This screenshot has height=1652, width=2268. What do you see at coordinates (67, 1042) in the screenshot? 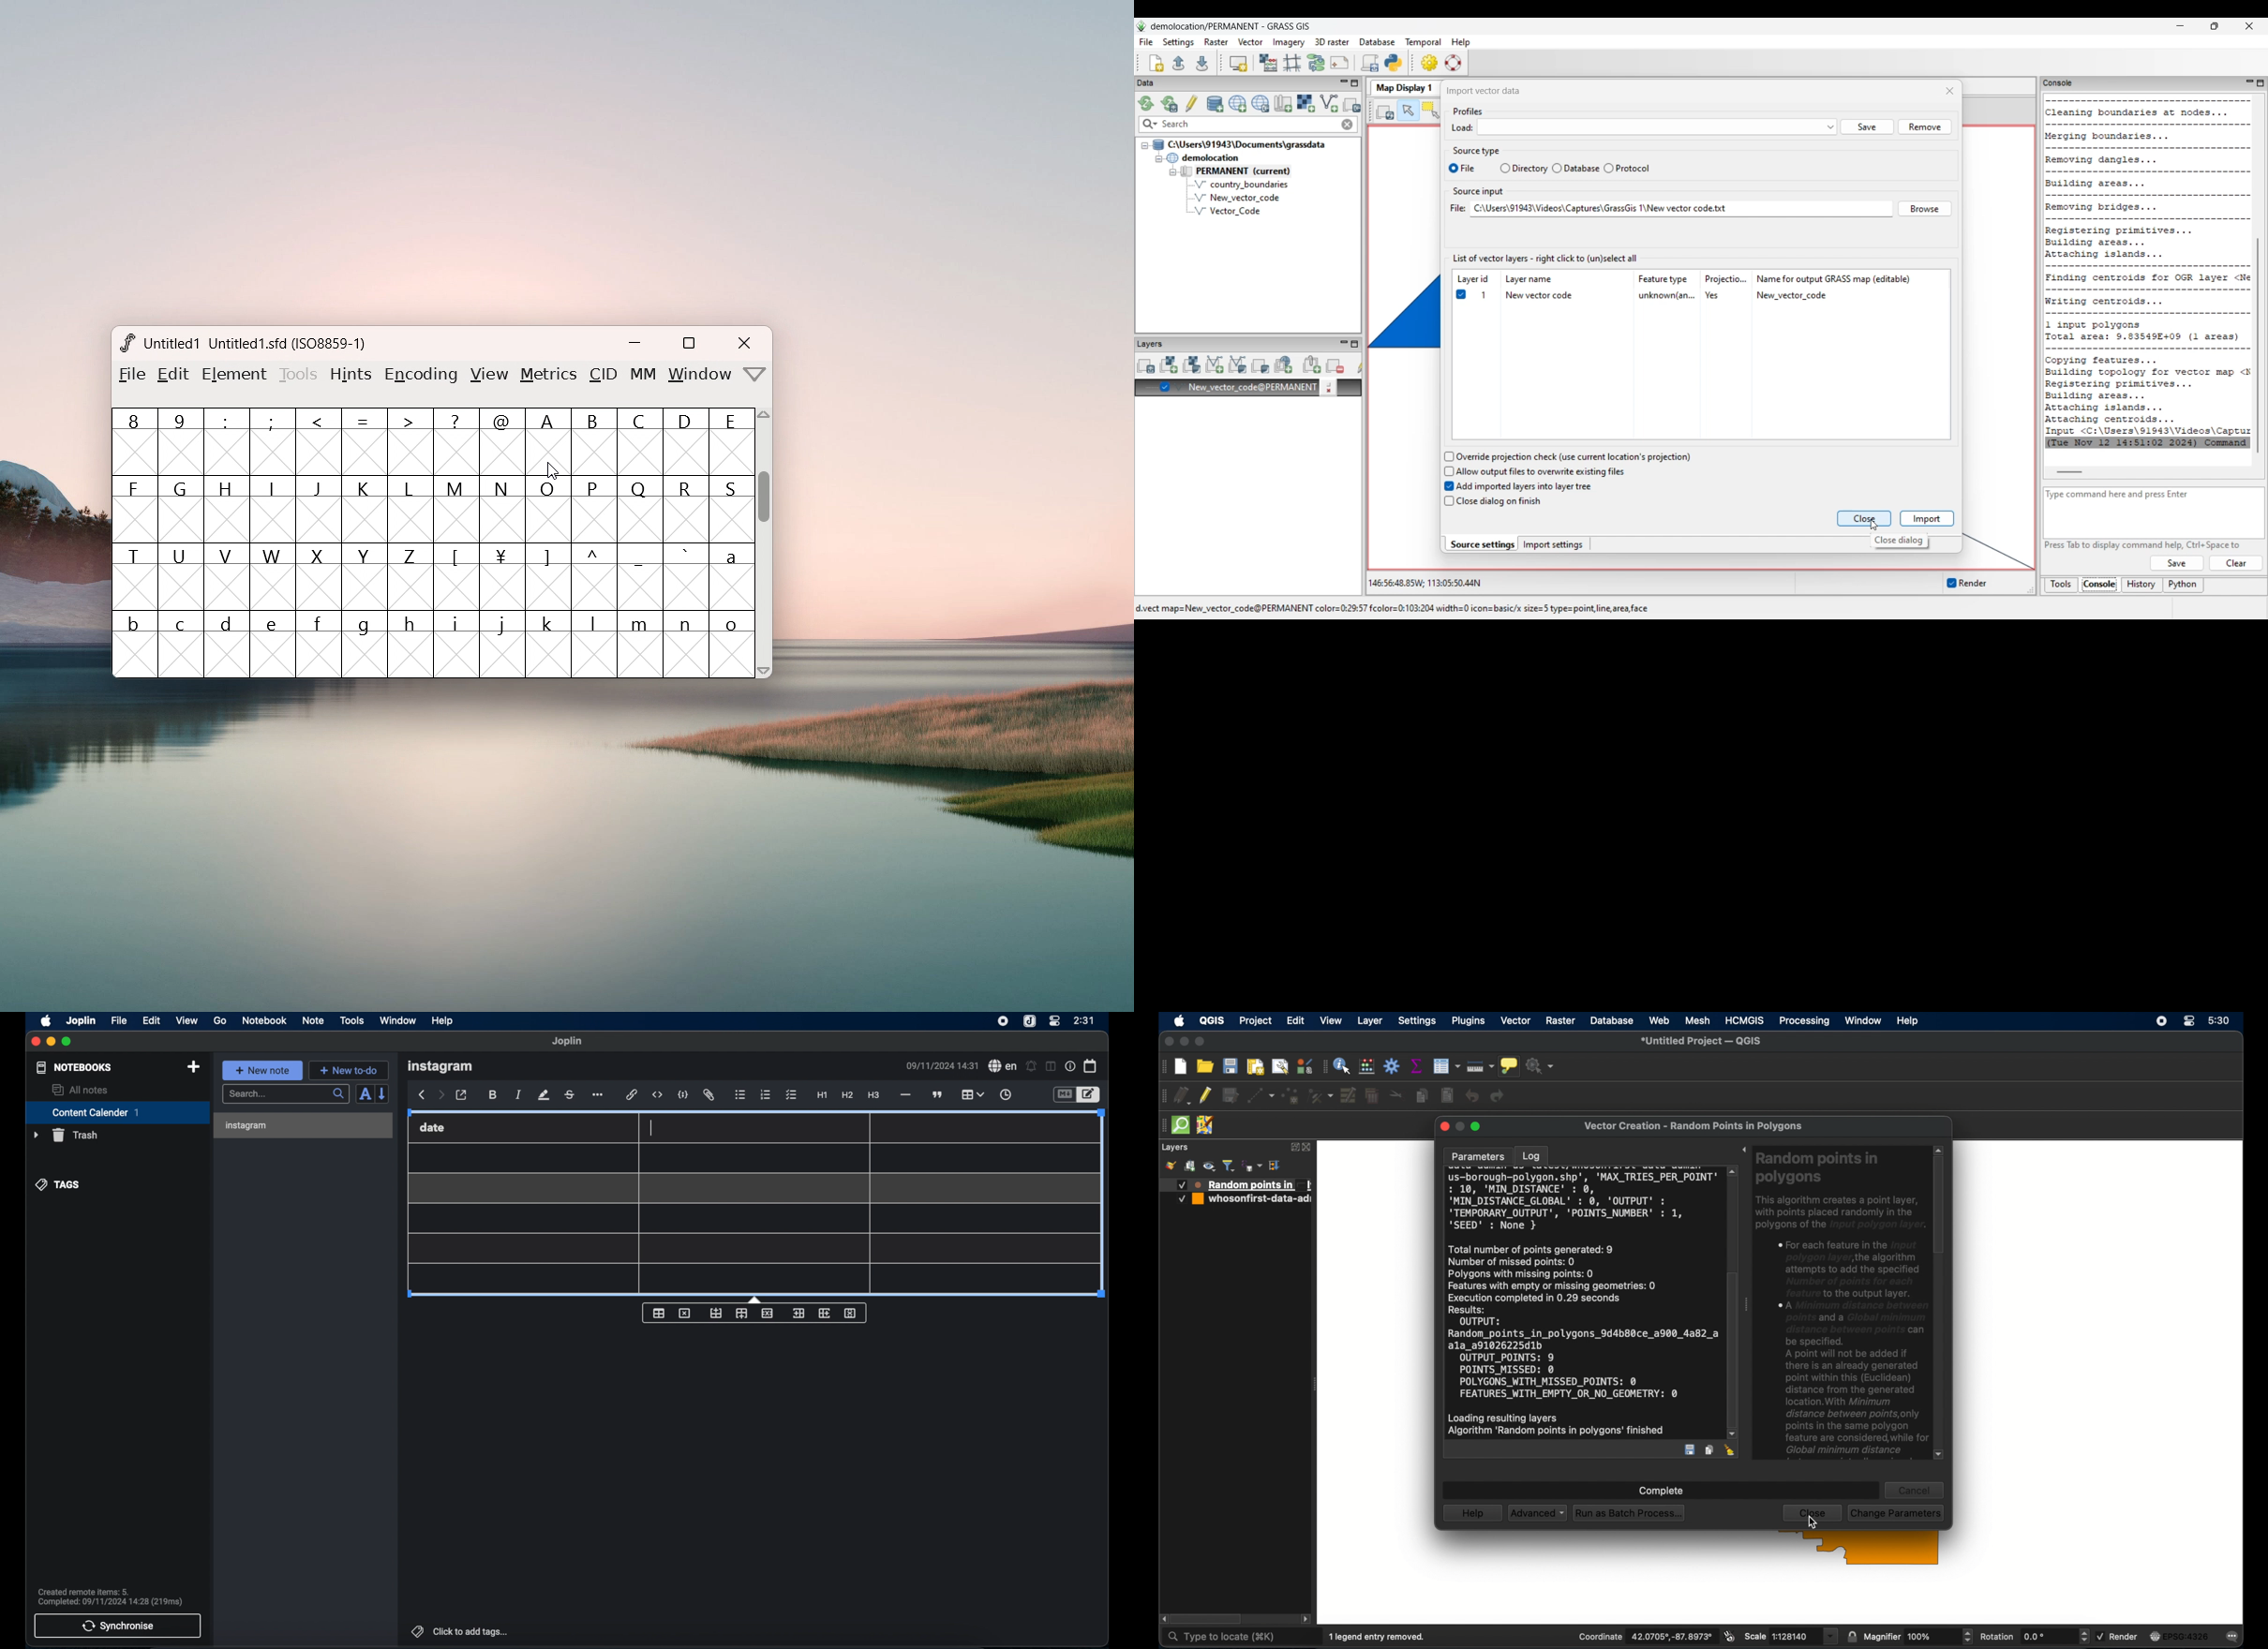
I see `maximize` at bounding box center [67, 1042].